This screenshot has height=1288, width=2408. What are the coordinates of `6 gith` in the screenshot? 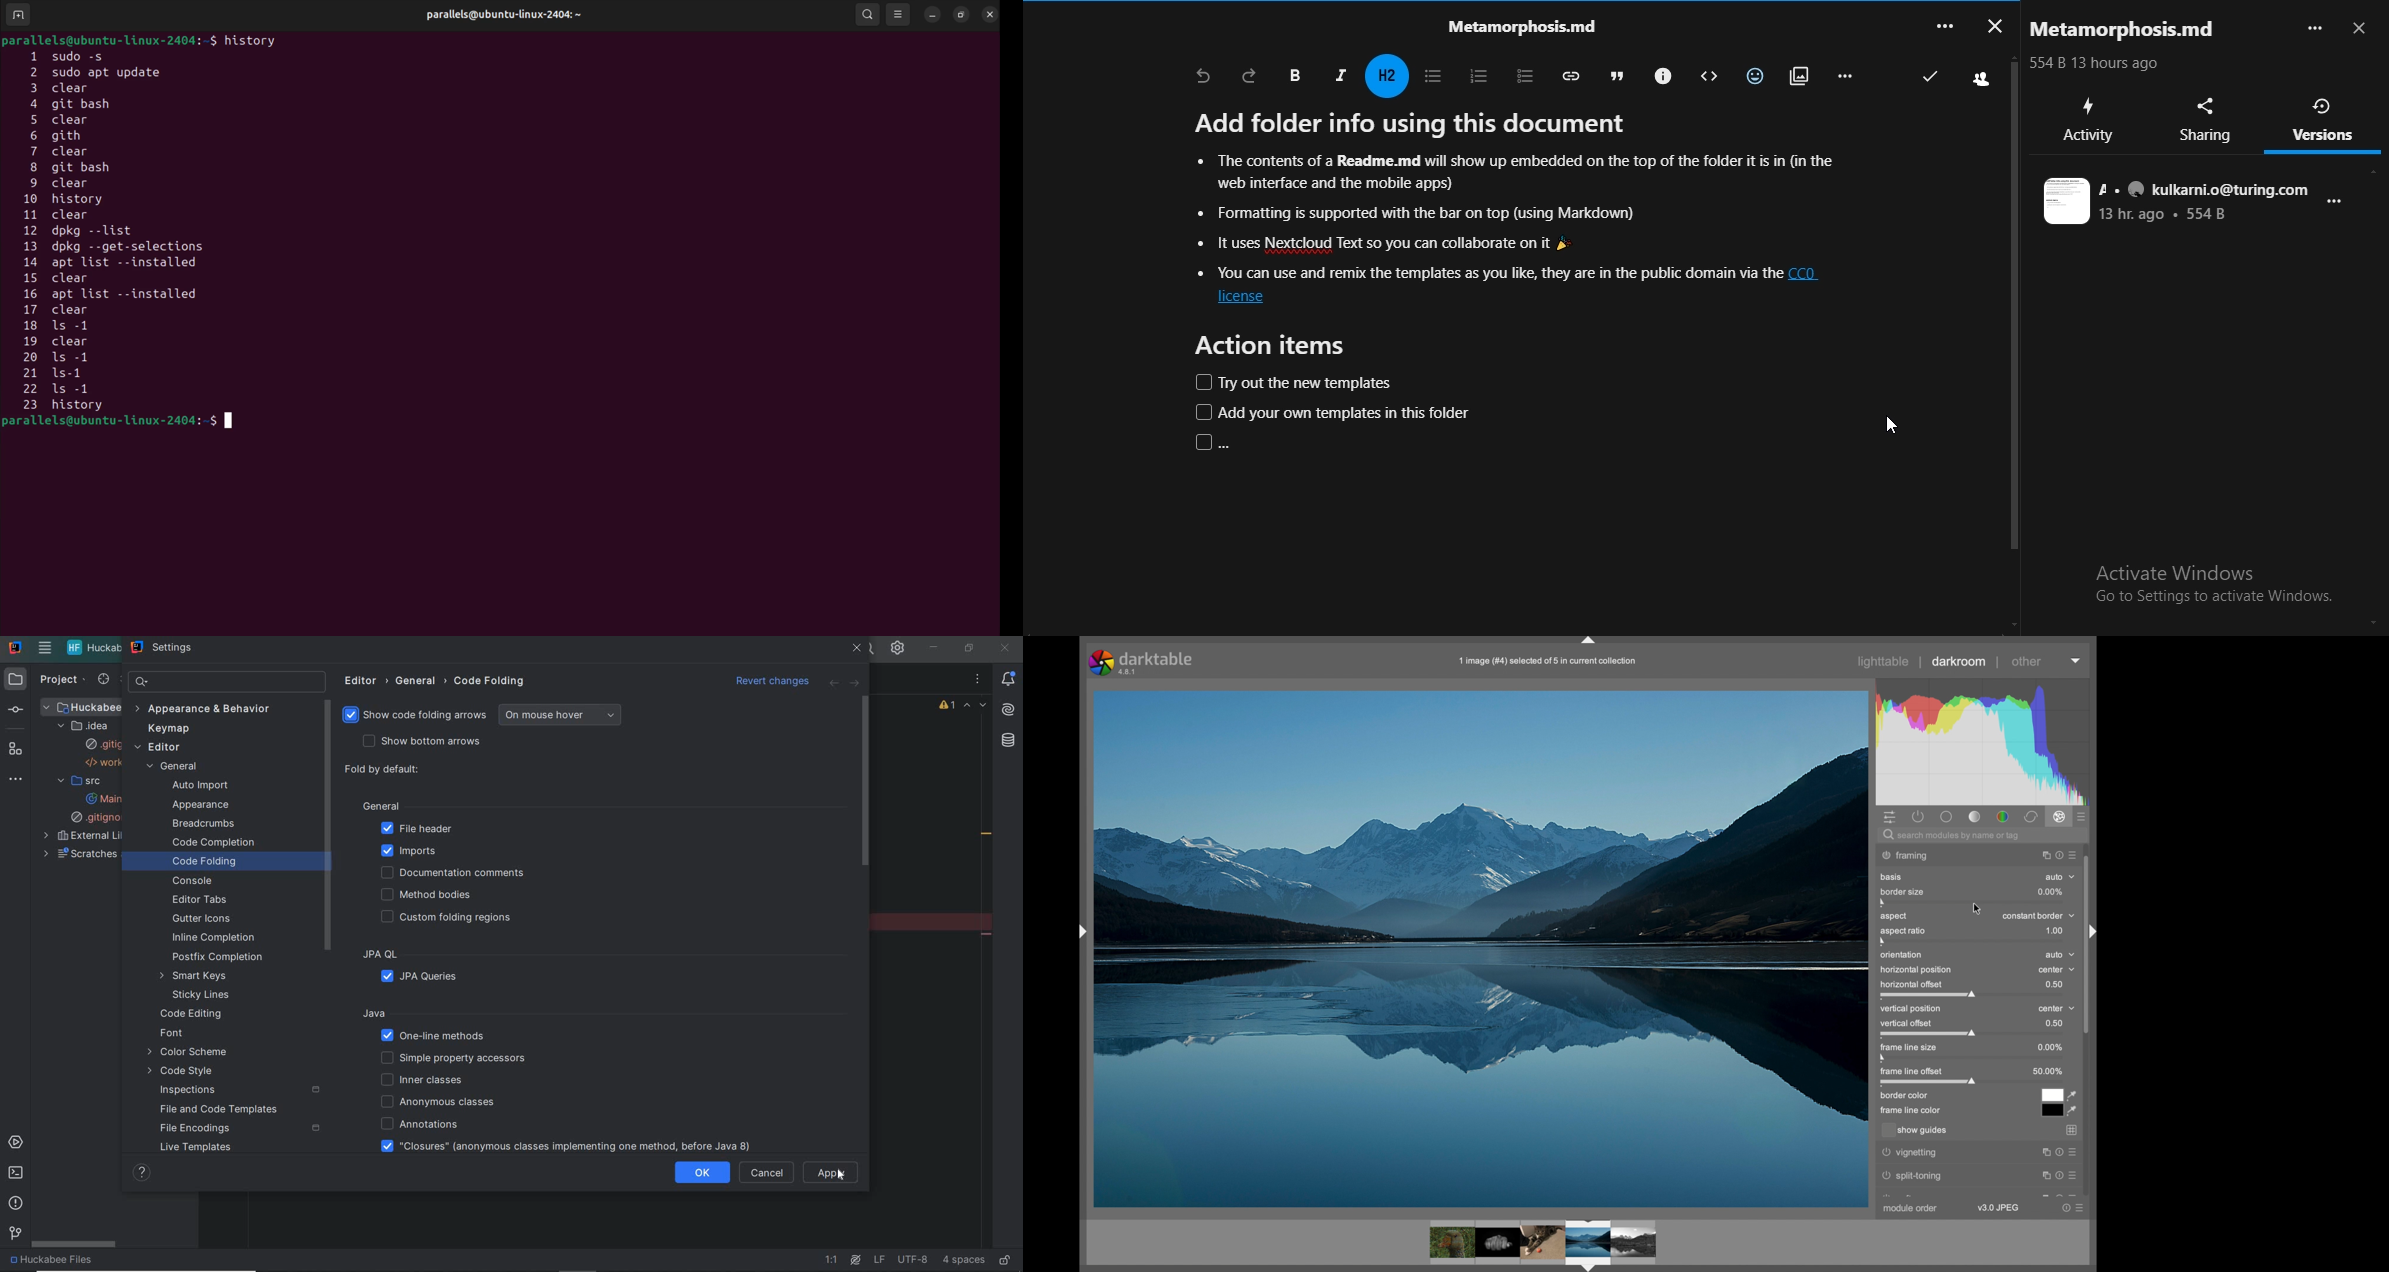 It's located at (68, 135).